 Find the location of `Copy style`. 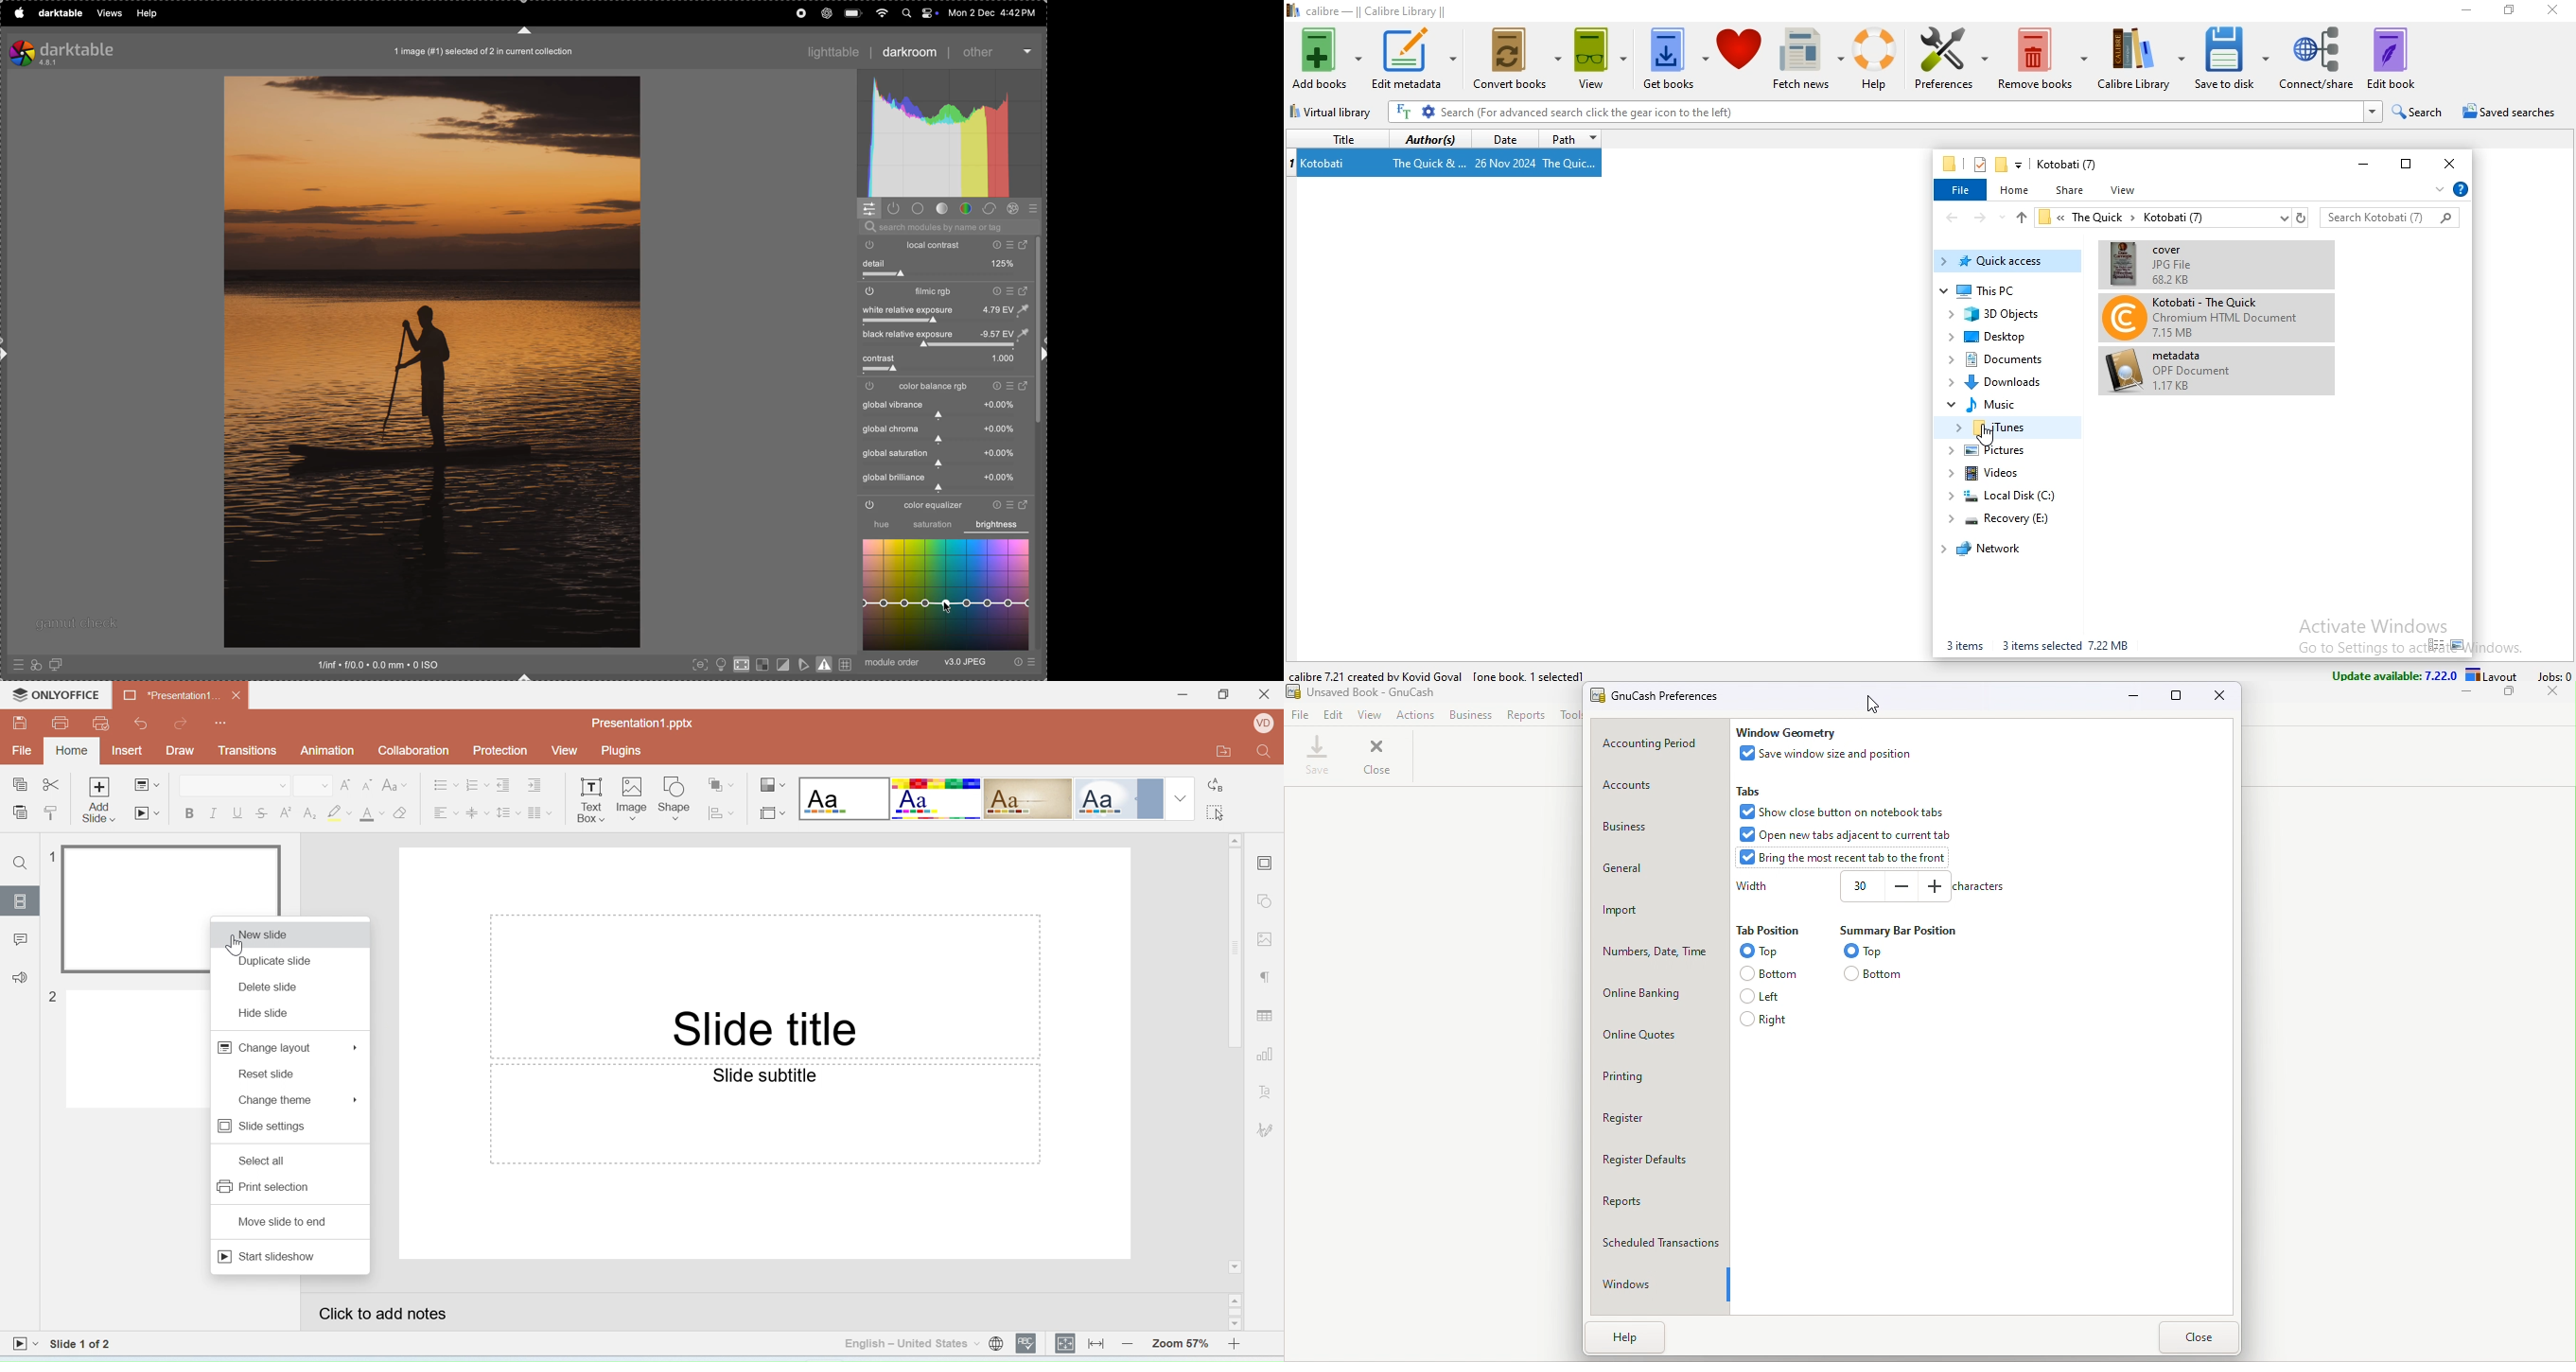

Copy style is located at coordinates (51, 814).